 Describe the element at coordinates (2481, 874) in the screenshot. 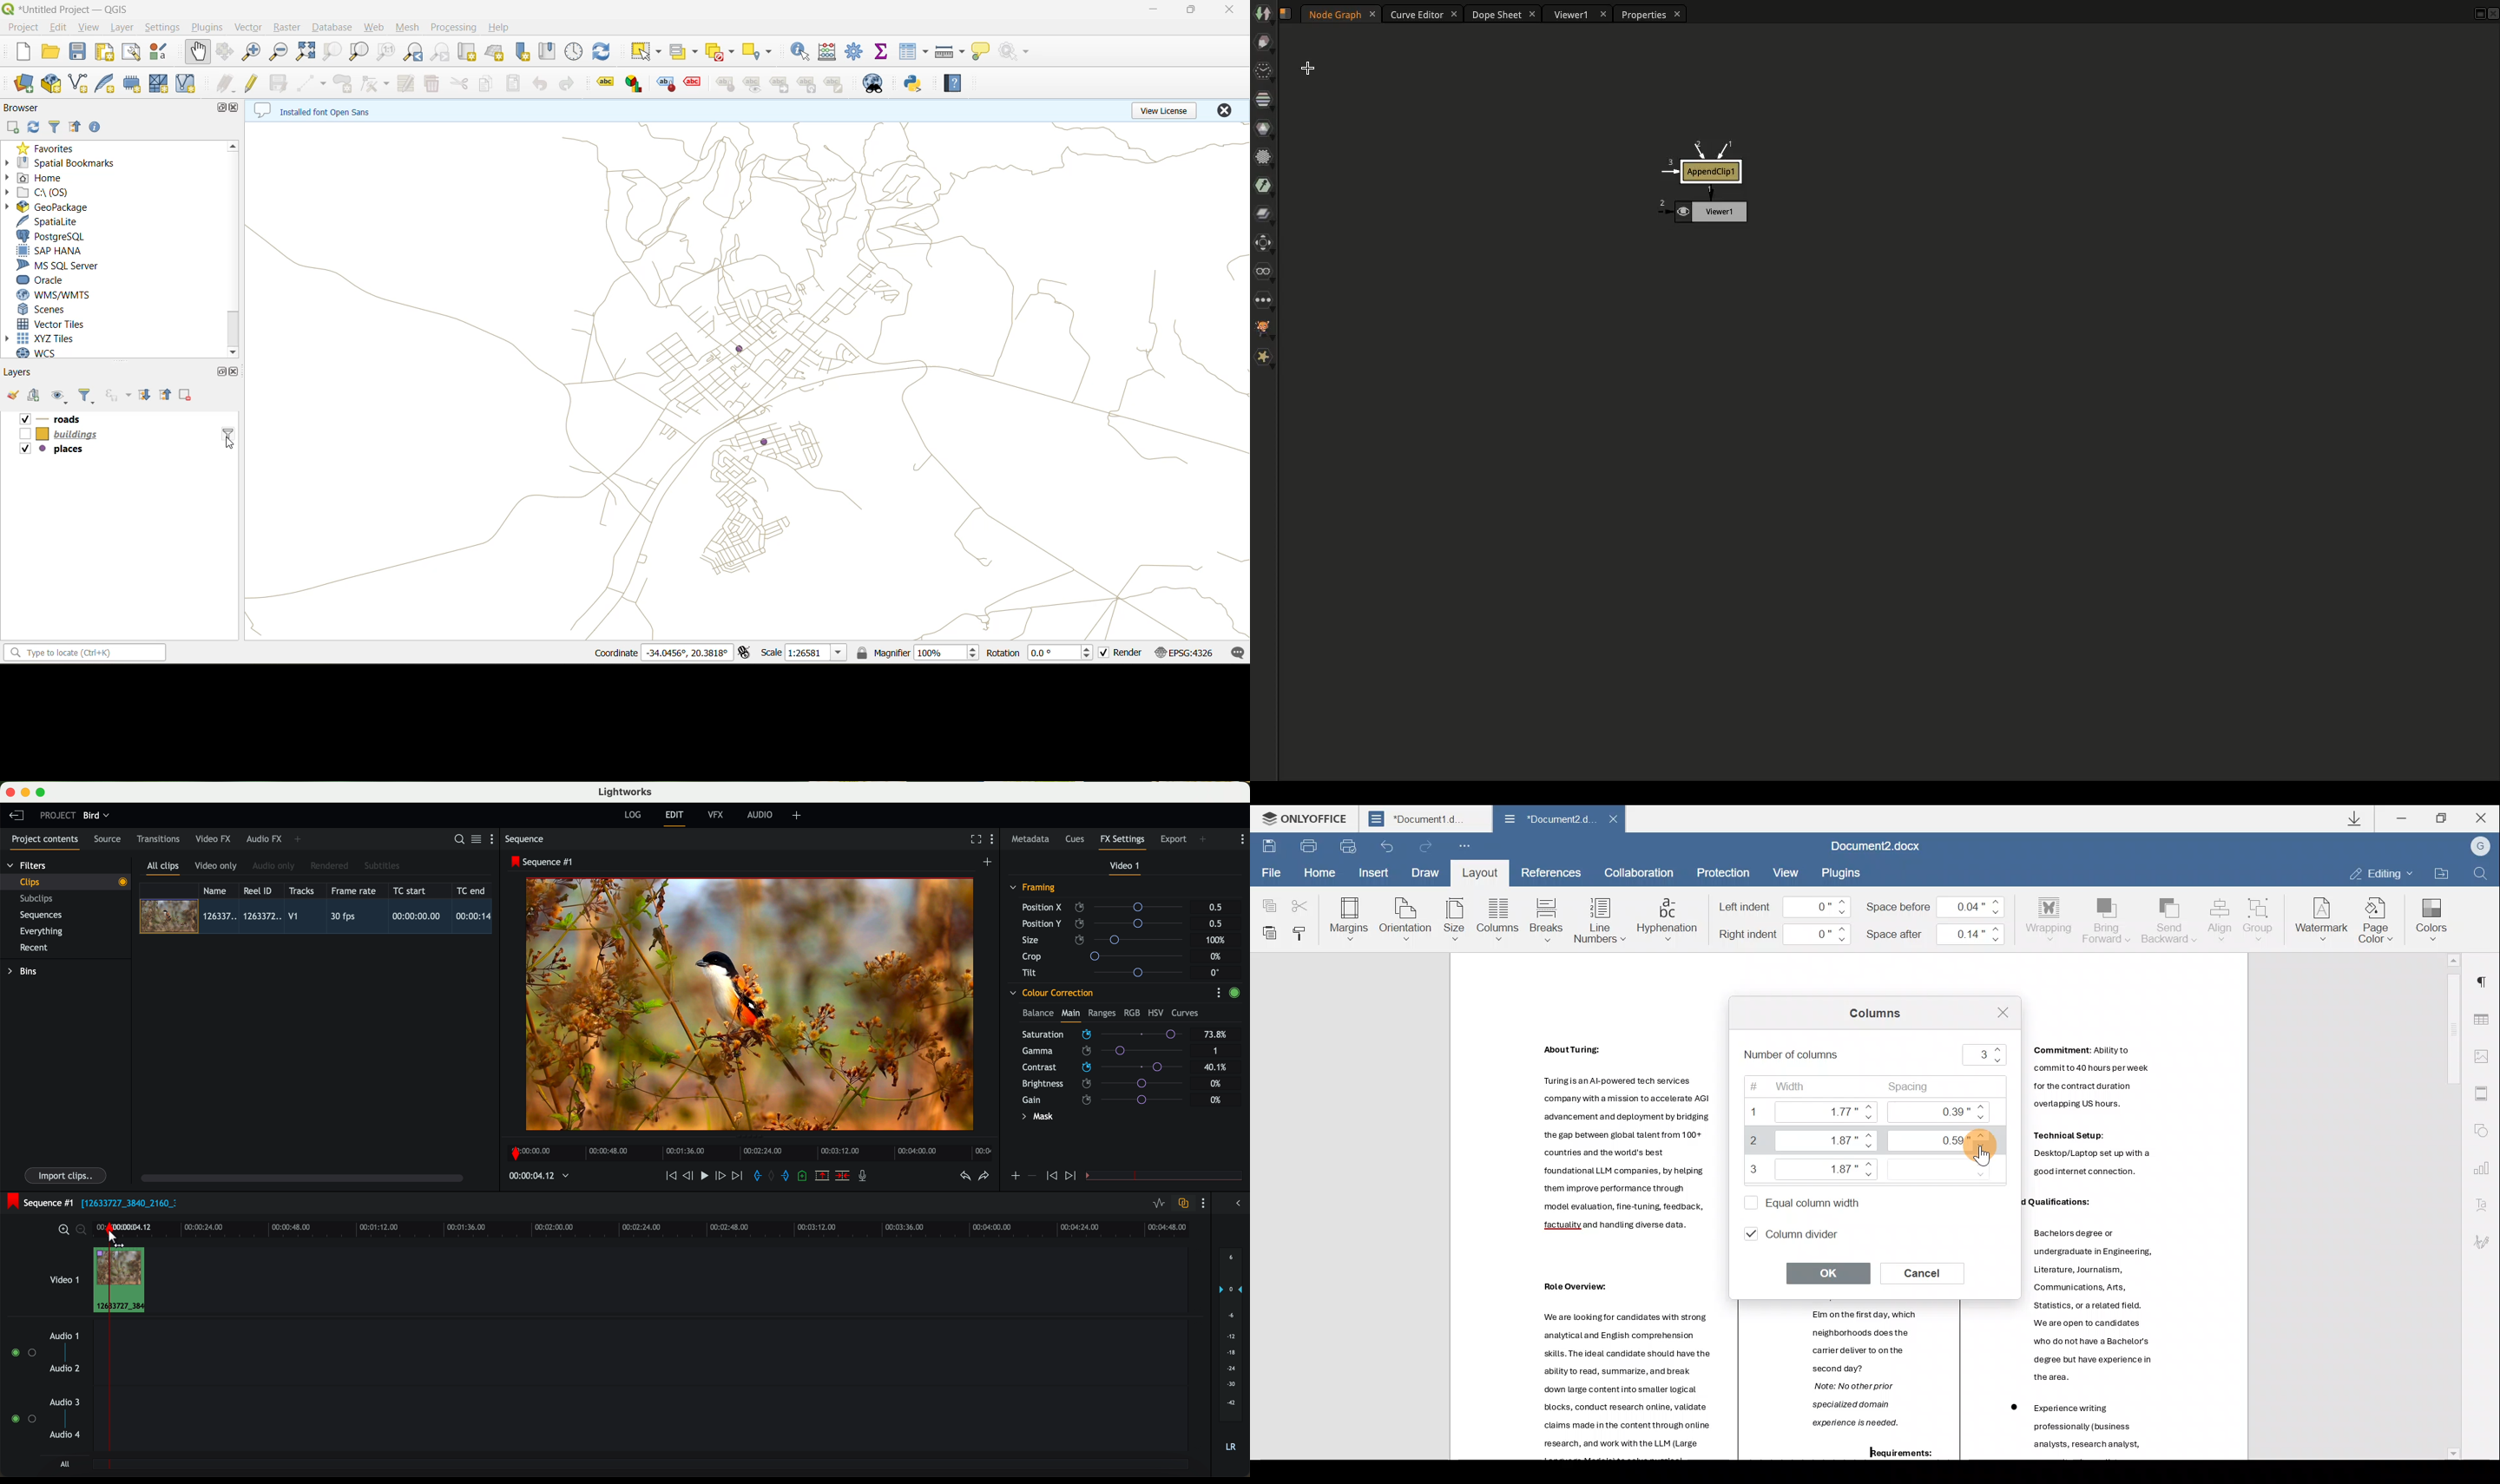

I see `Find` at that location.